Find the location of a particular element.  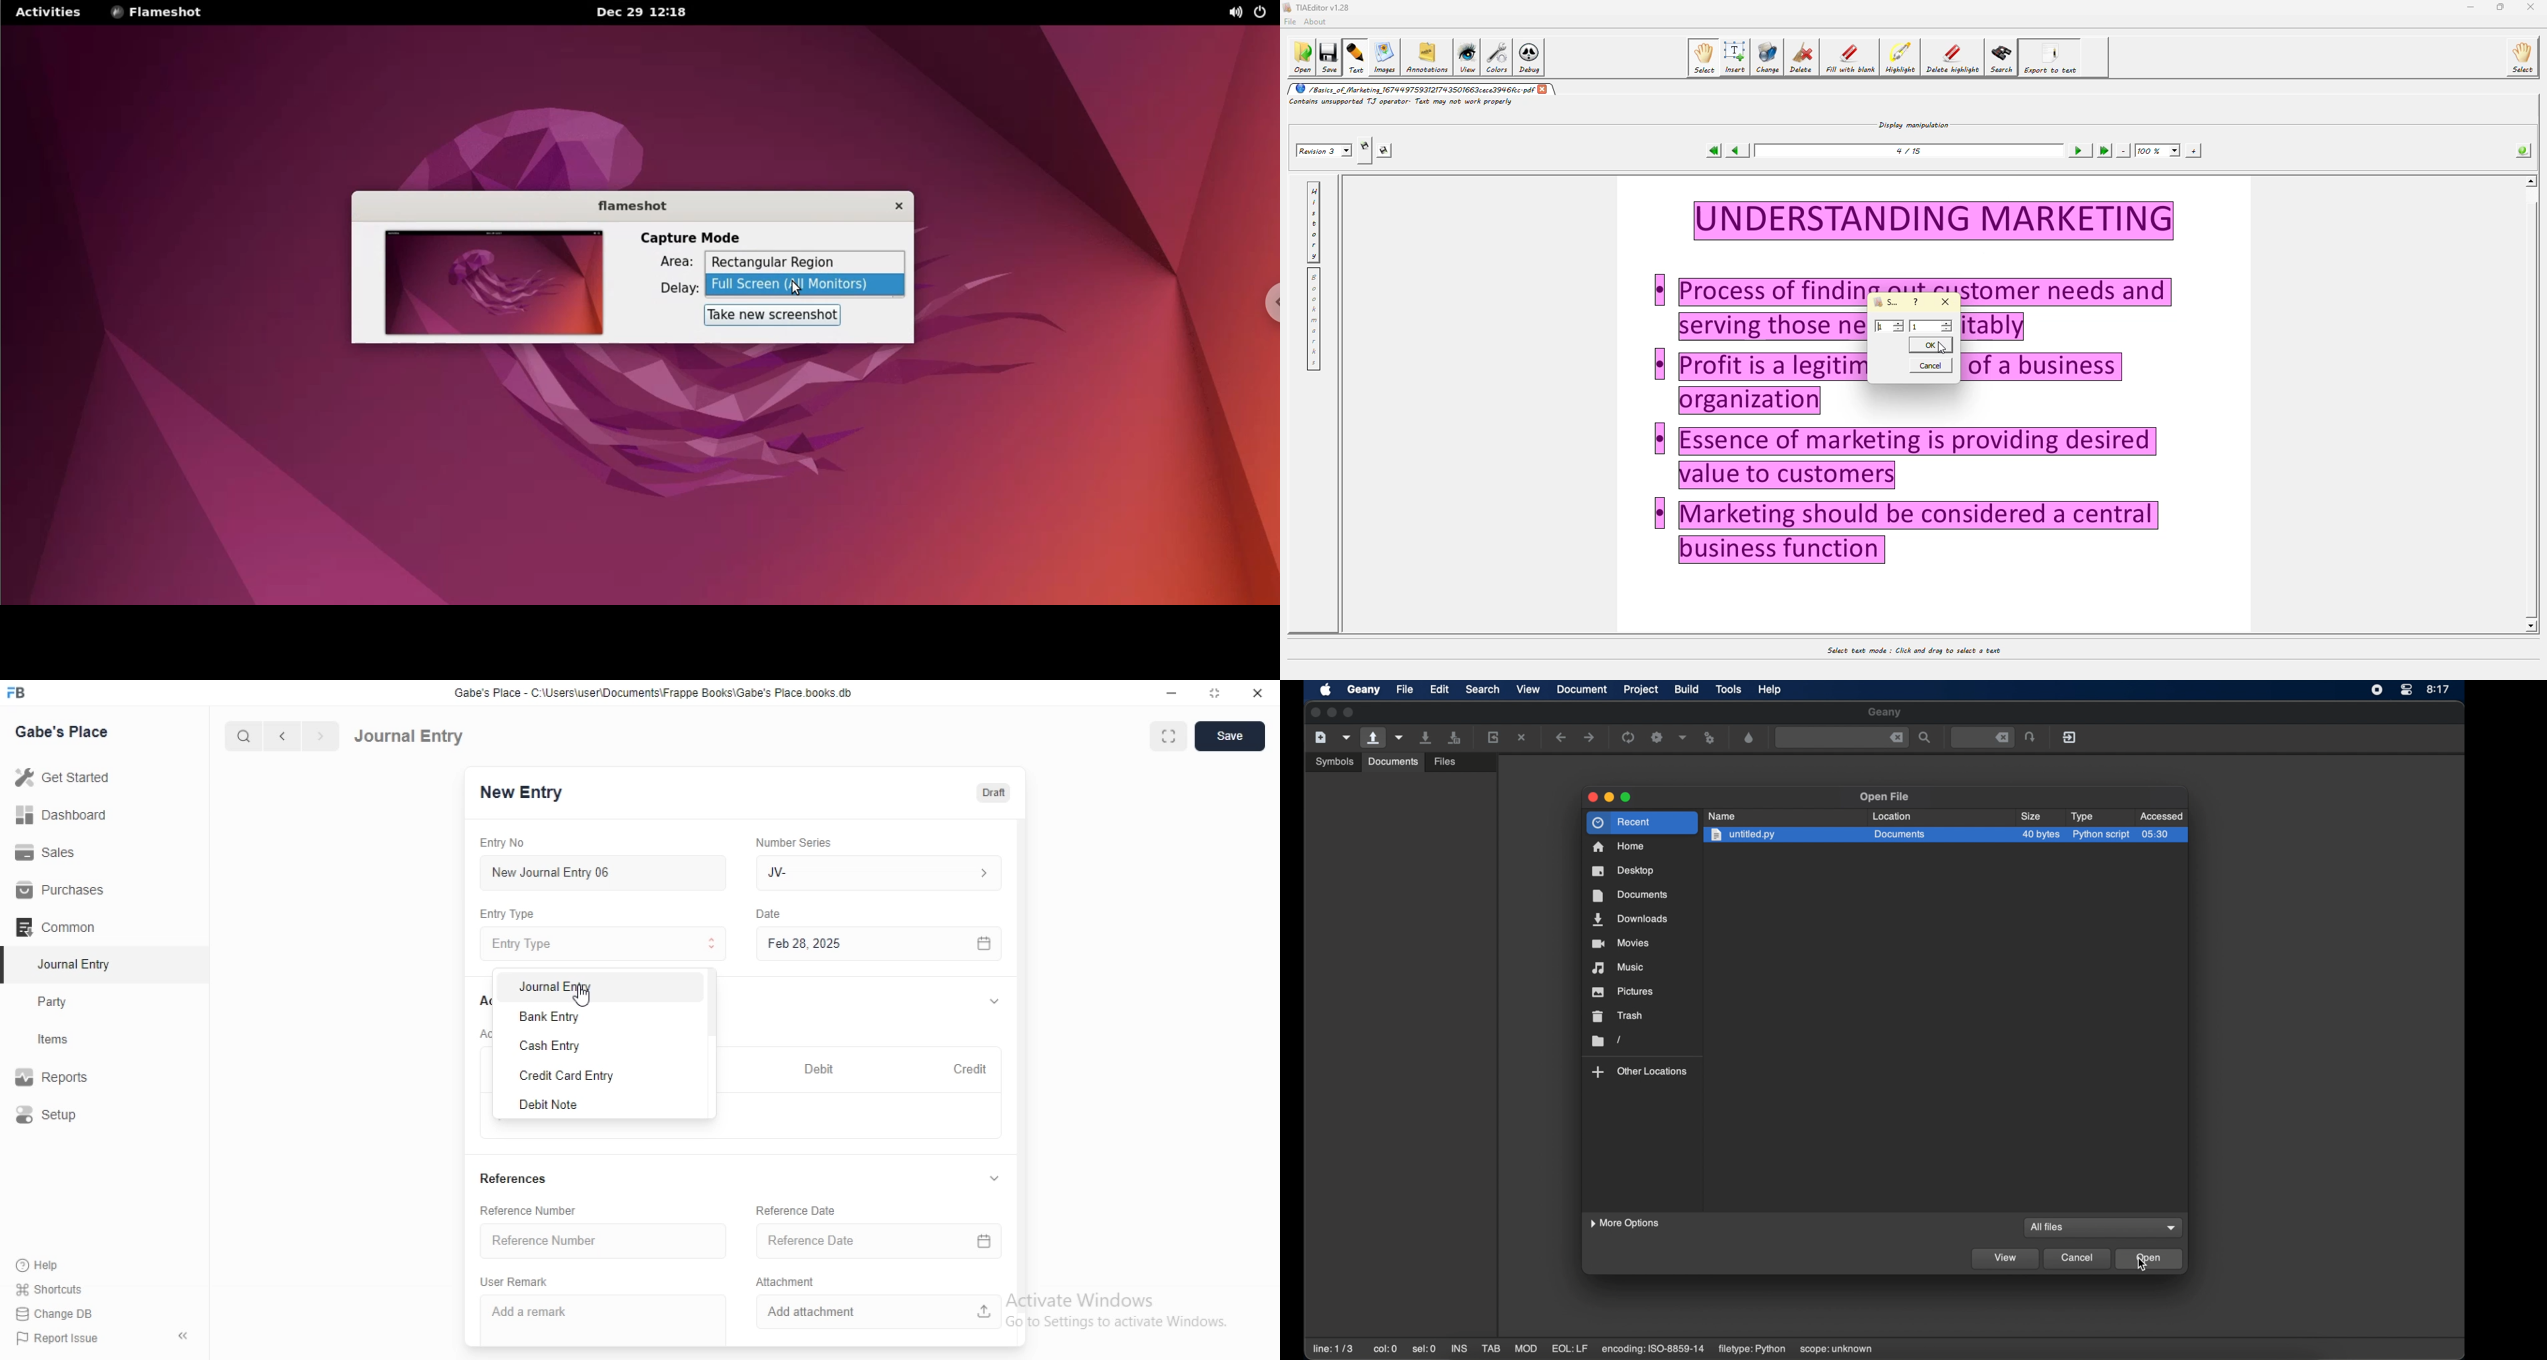

Credit Card Entry is located at coordinates (610, 1075).